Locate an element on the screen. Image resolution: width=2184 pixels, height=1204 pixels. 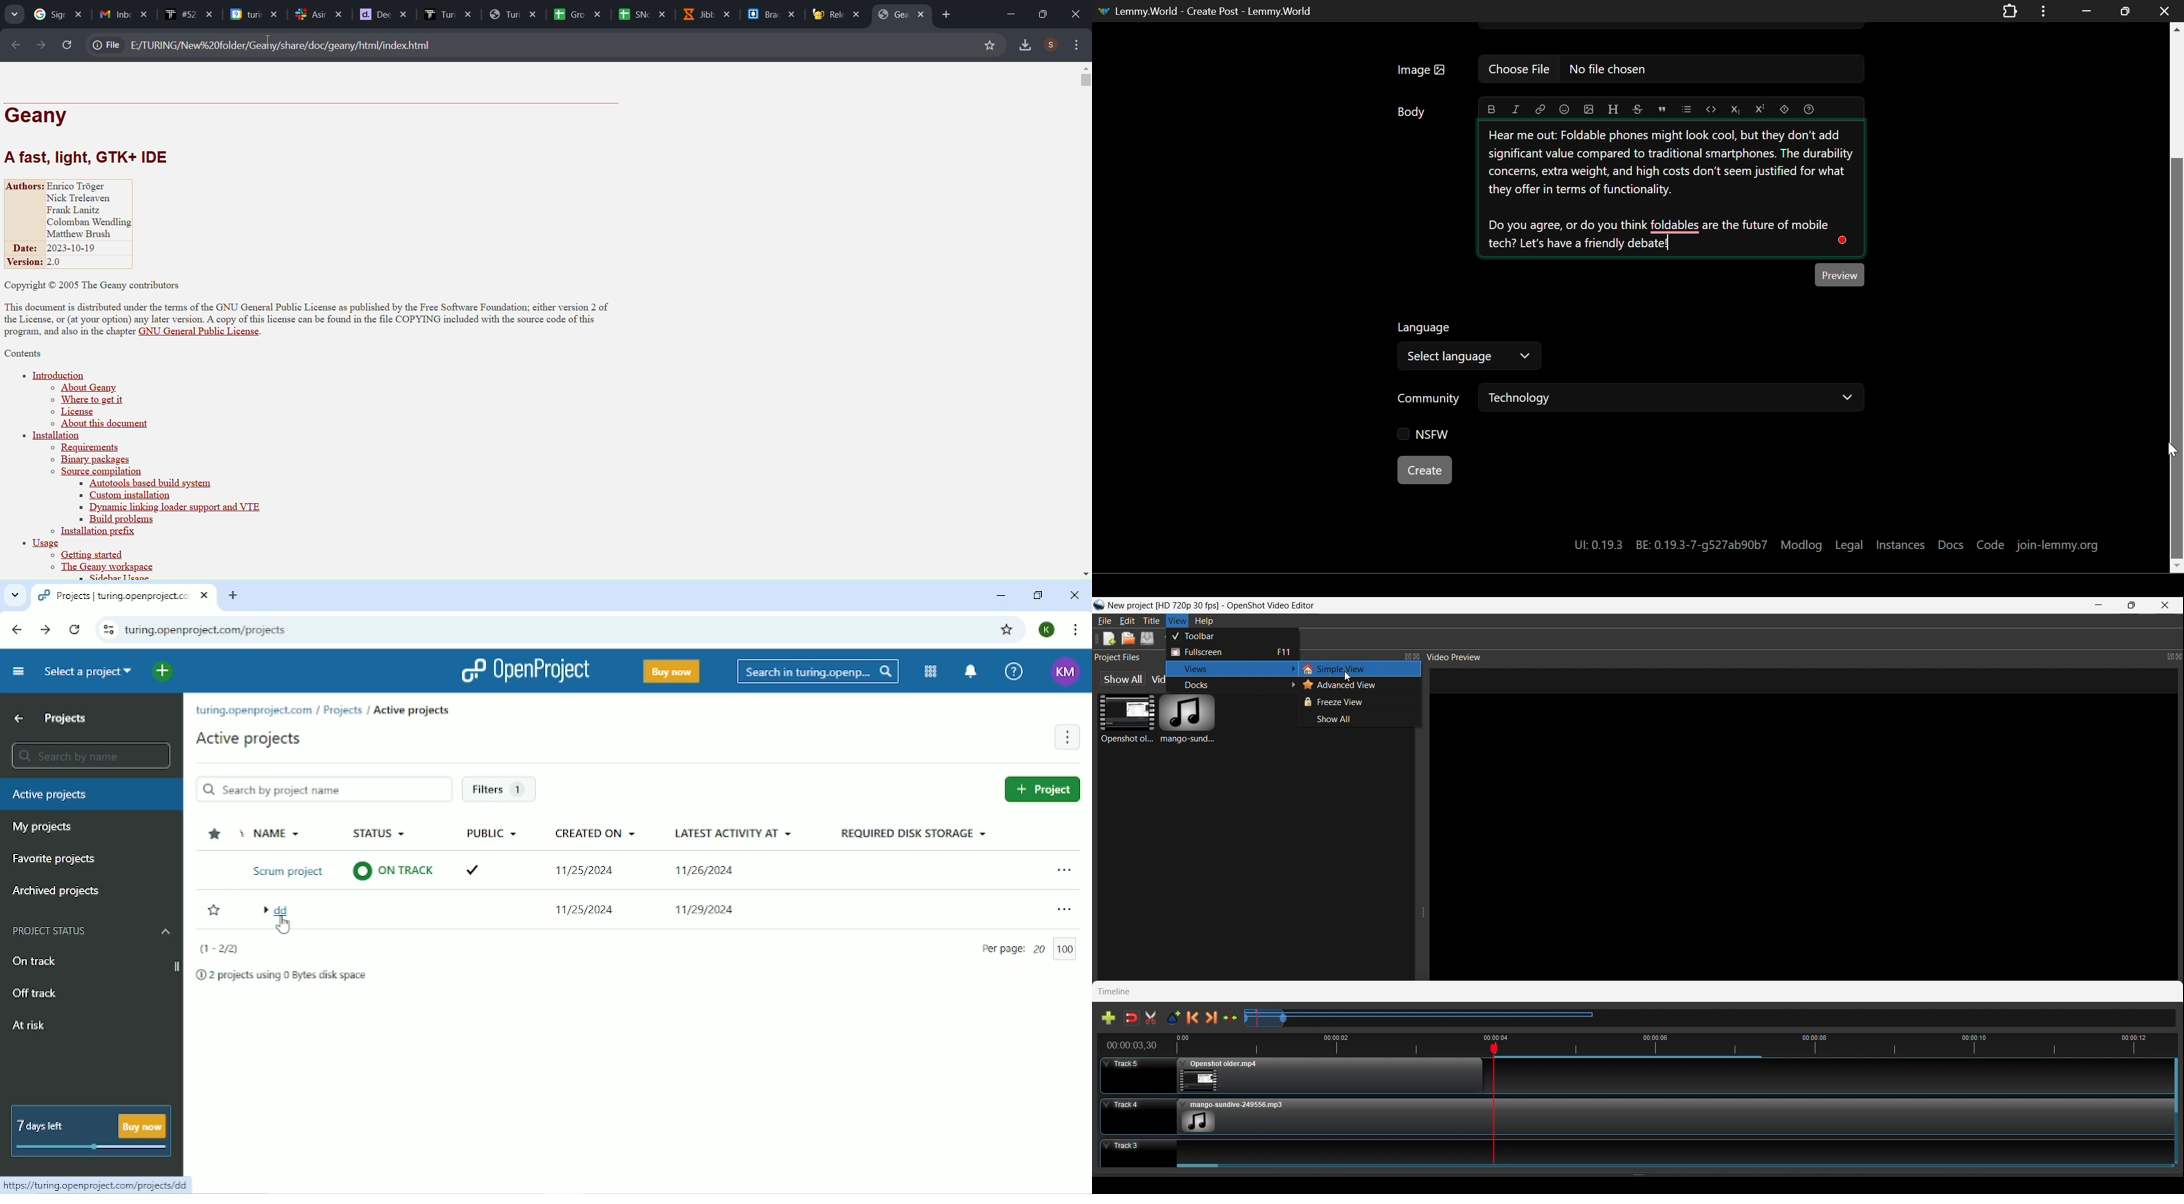
Show All is located at coordinates (1358, 718).